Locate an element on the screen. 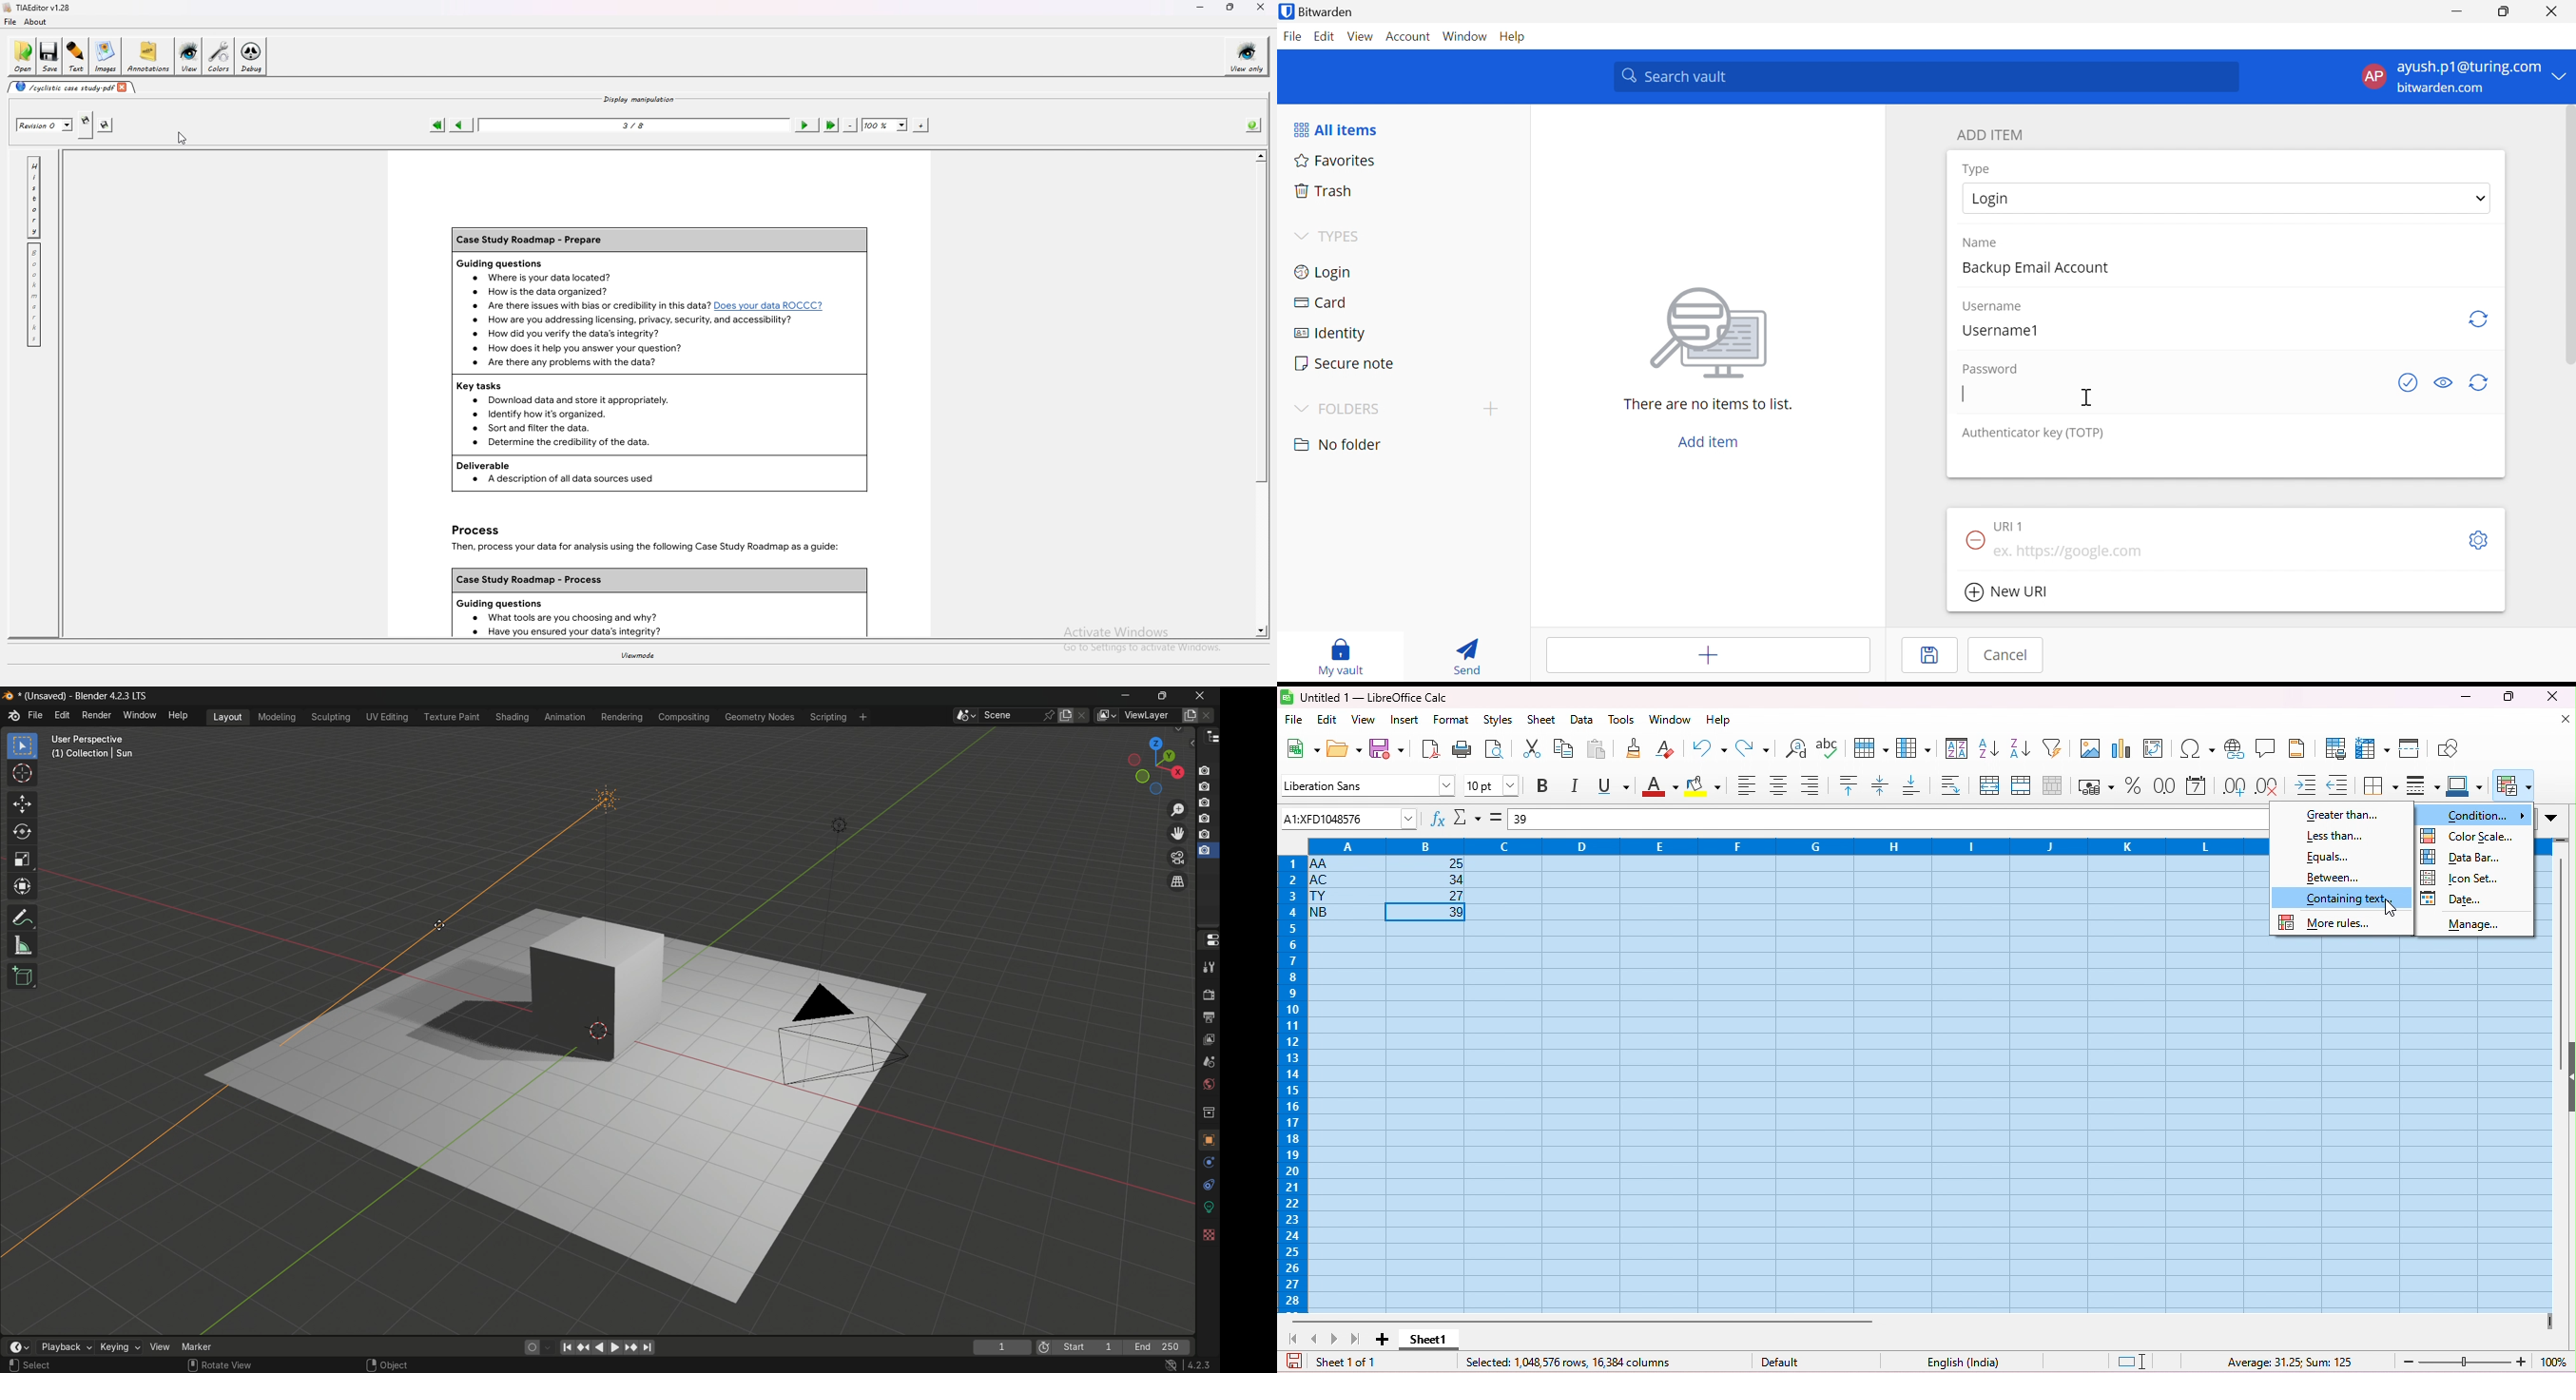 This screenshot has width=2576, height=1400. texture paint is located at coordinates (449, 717).